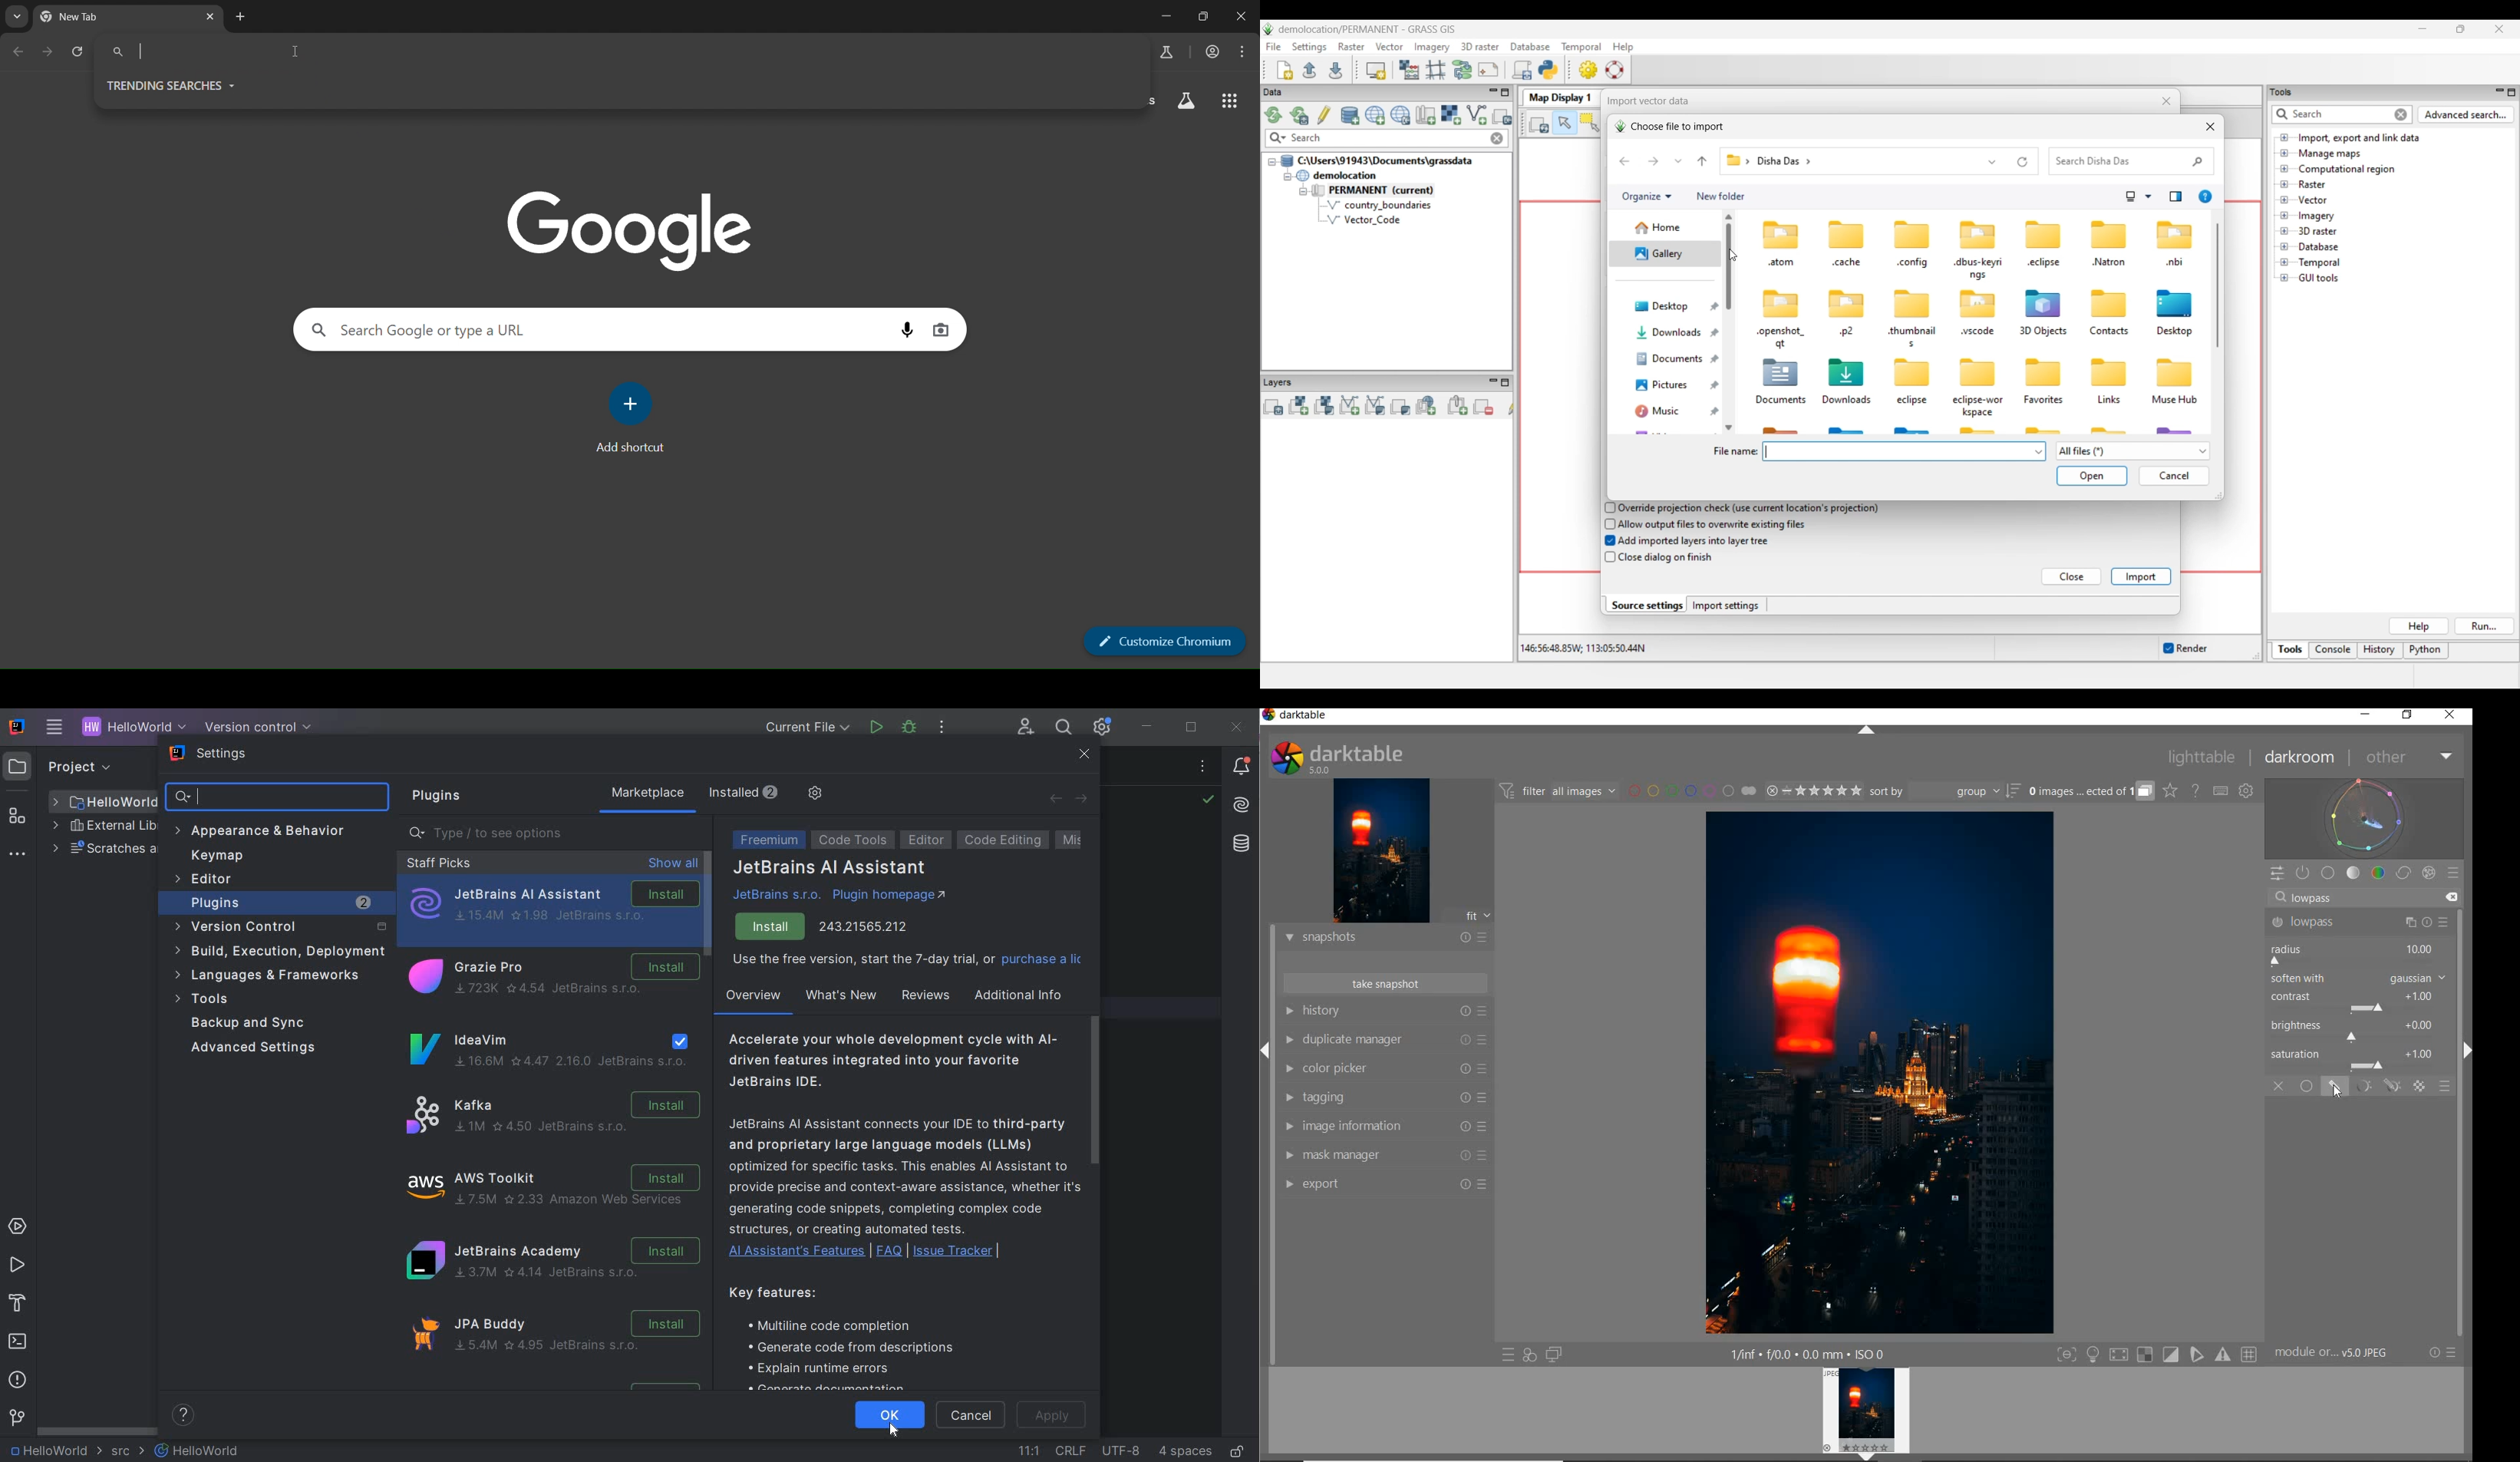 The image size is (2520, 1484). I want to click on SERVICES, so click(18, 1227).